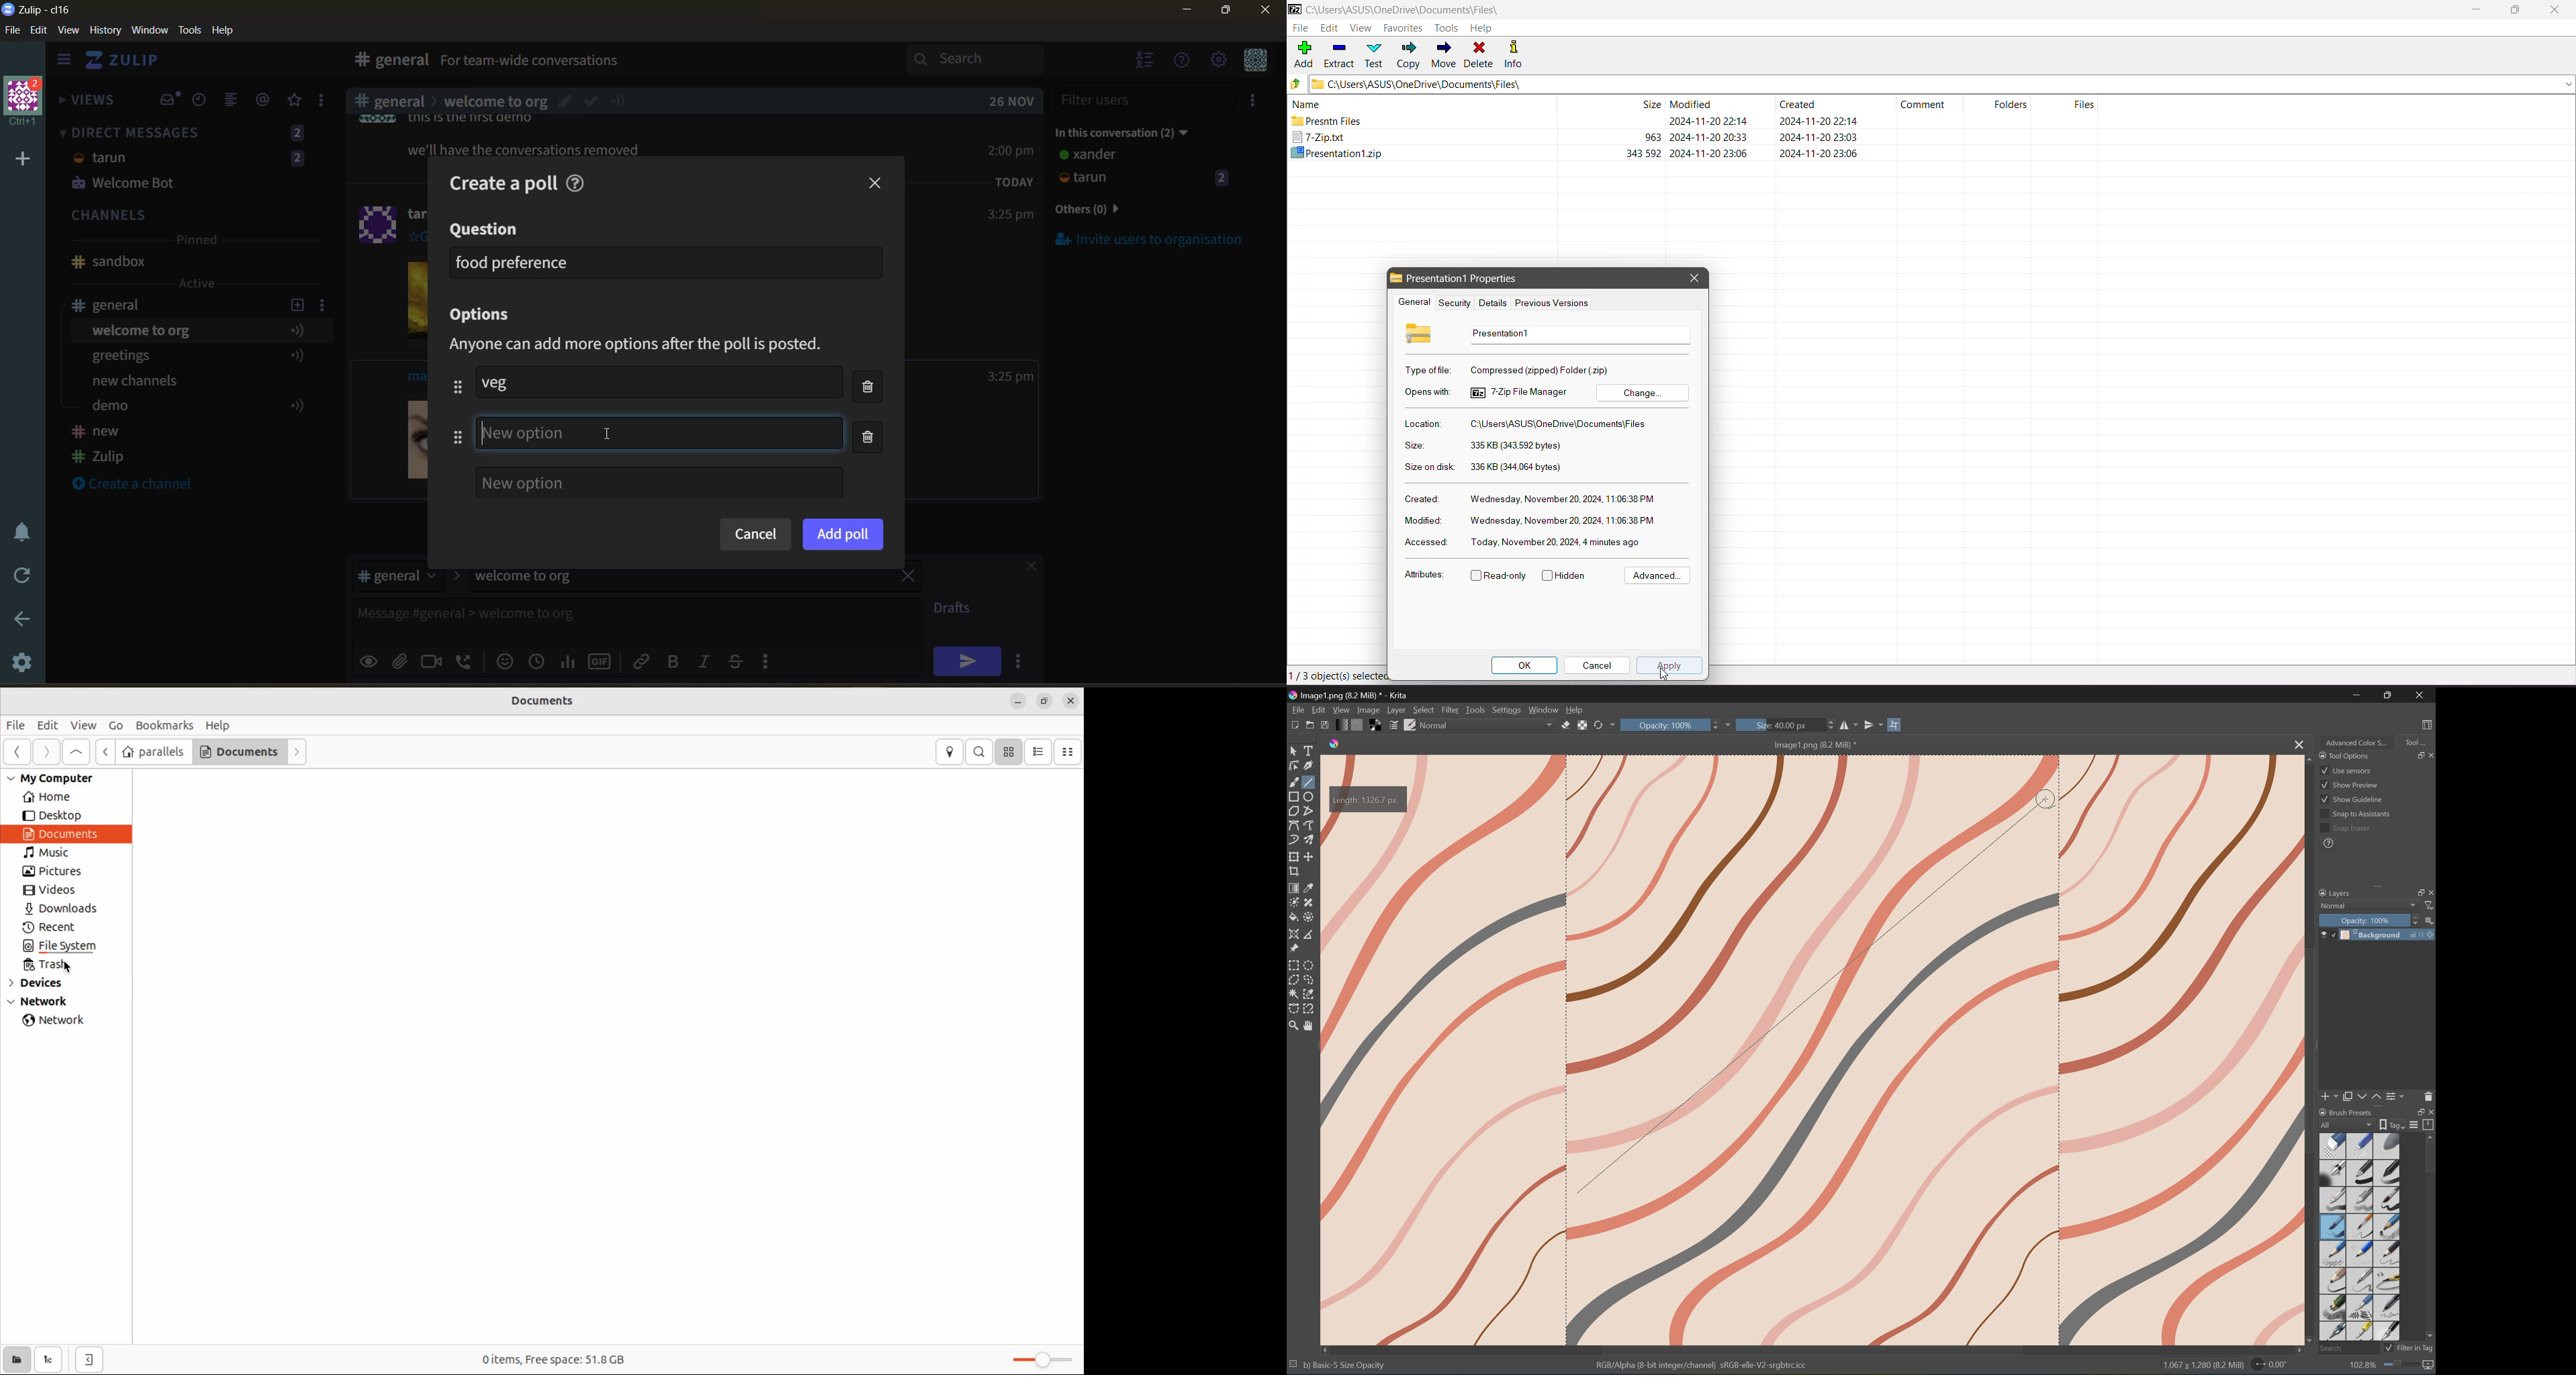 The width and height of the screenshot is (2576, 1400). I want to click on options, so click(485, 316).